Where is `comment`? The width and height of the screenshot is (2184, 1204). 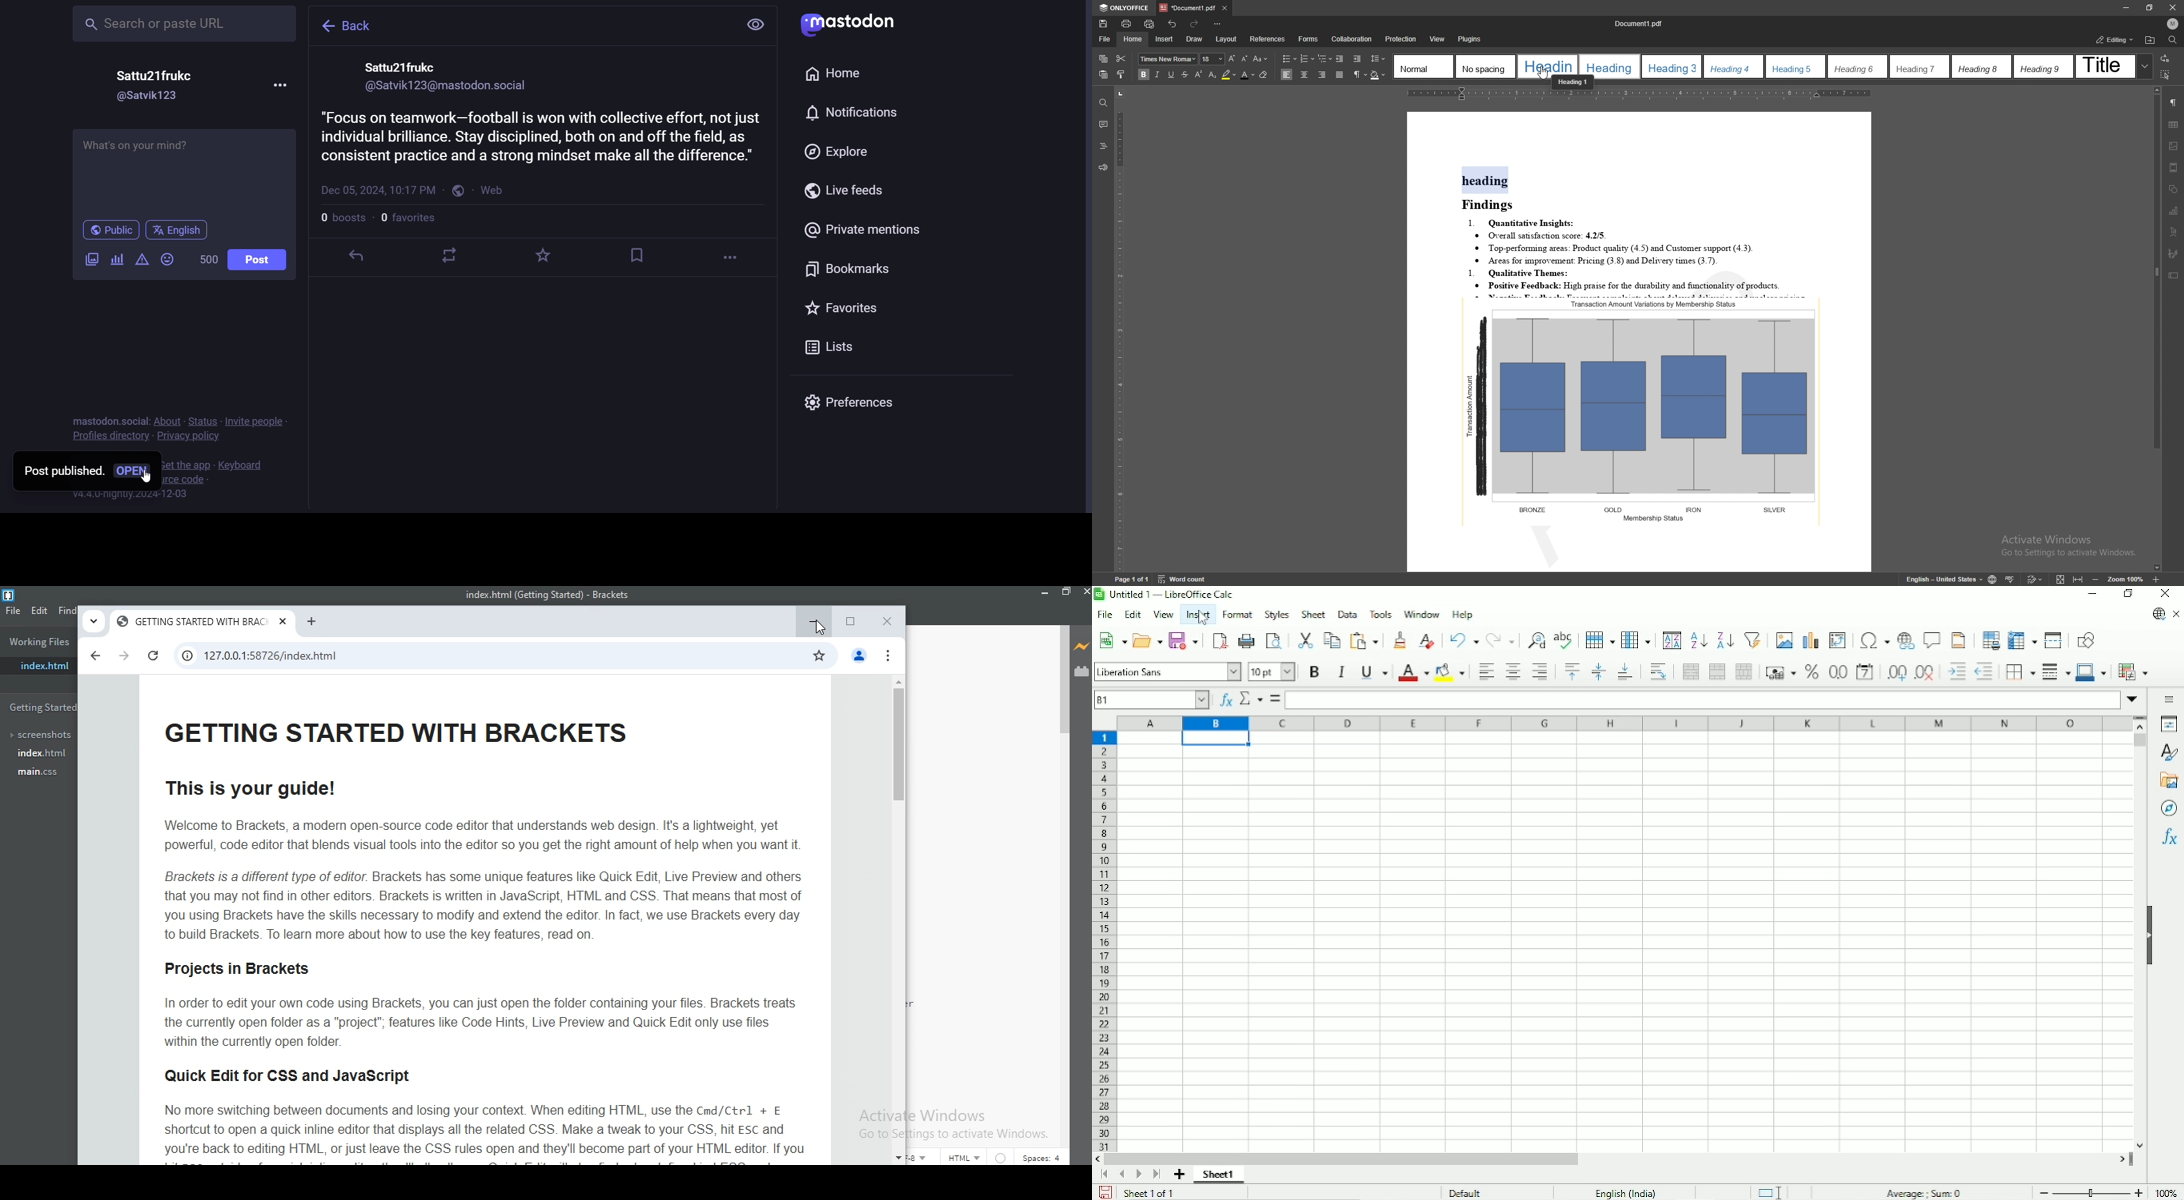
comment is located at coordinates (1103, 125).